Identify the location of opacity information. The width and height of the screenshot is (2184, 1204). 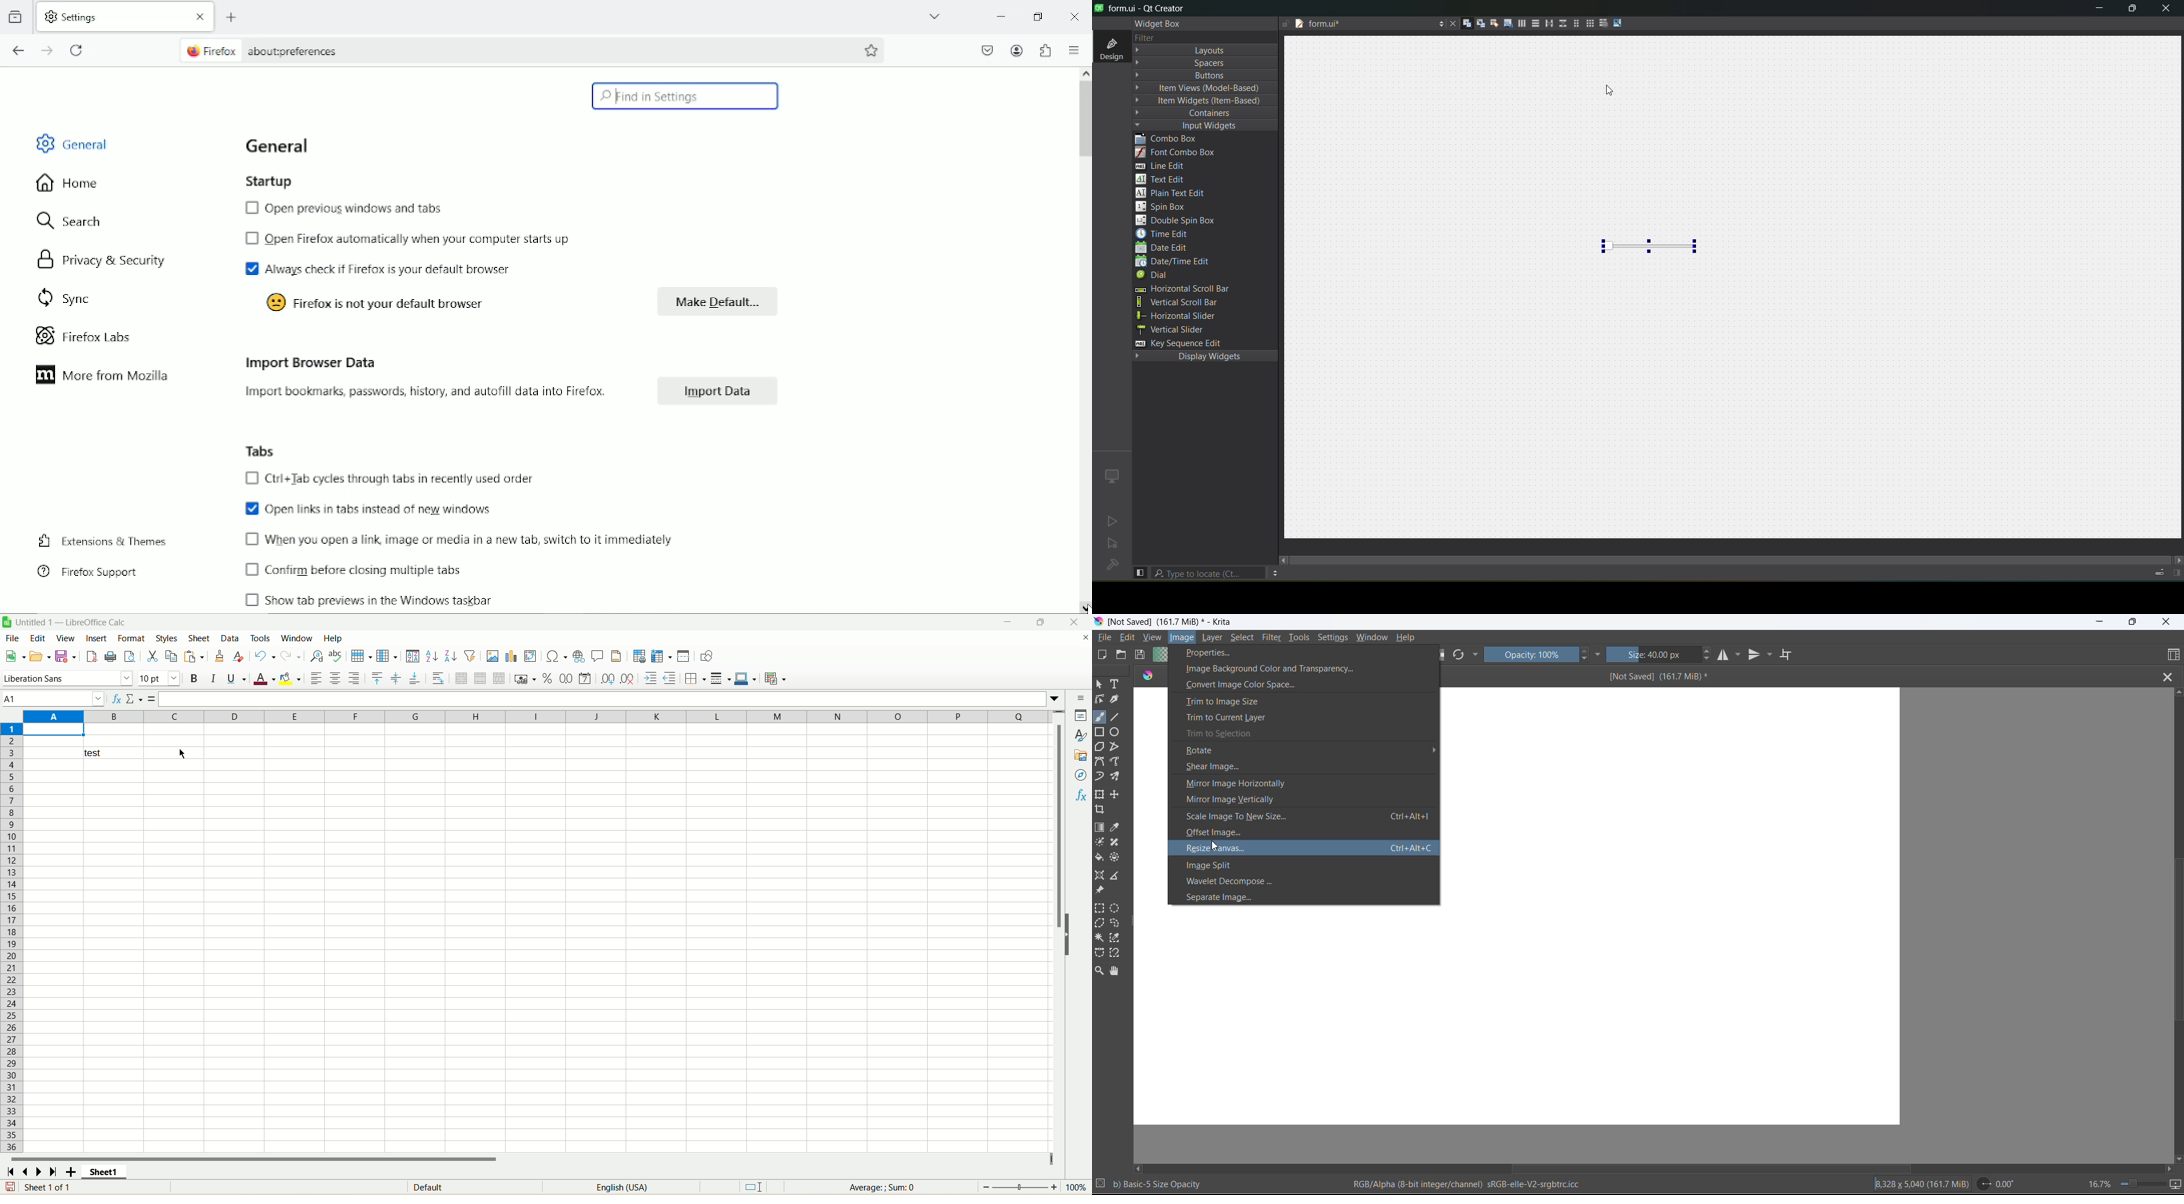
(1159, 1184).